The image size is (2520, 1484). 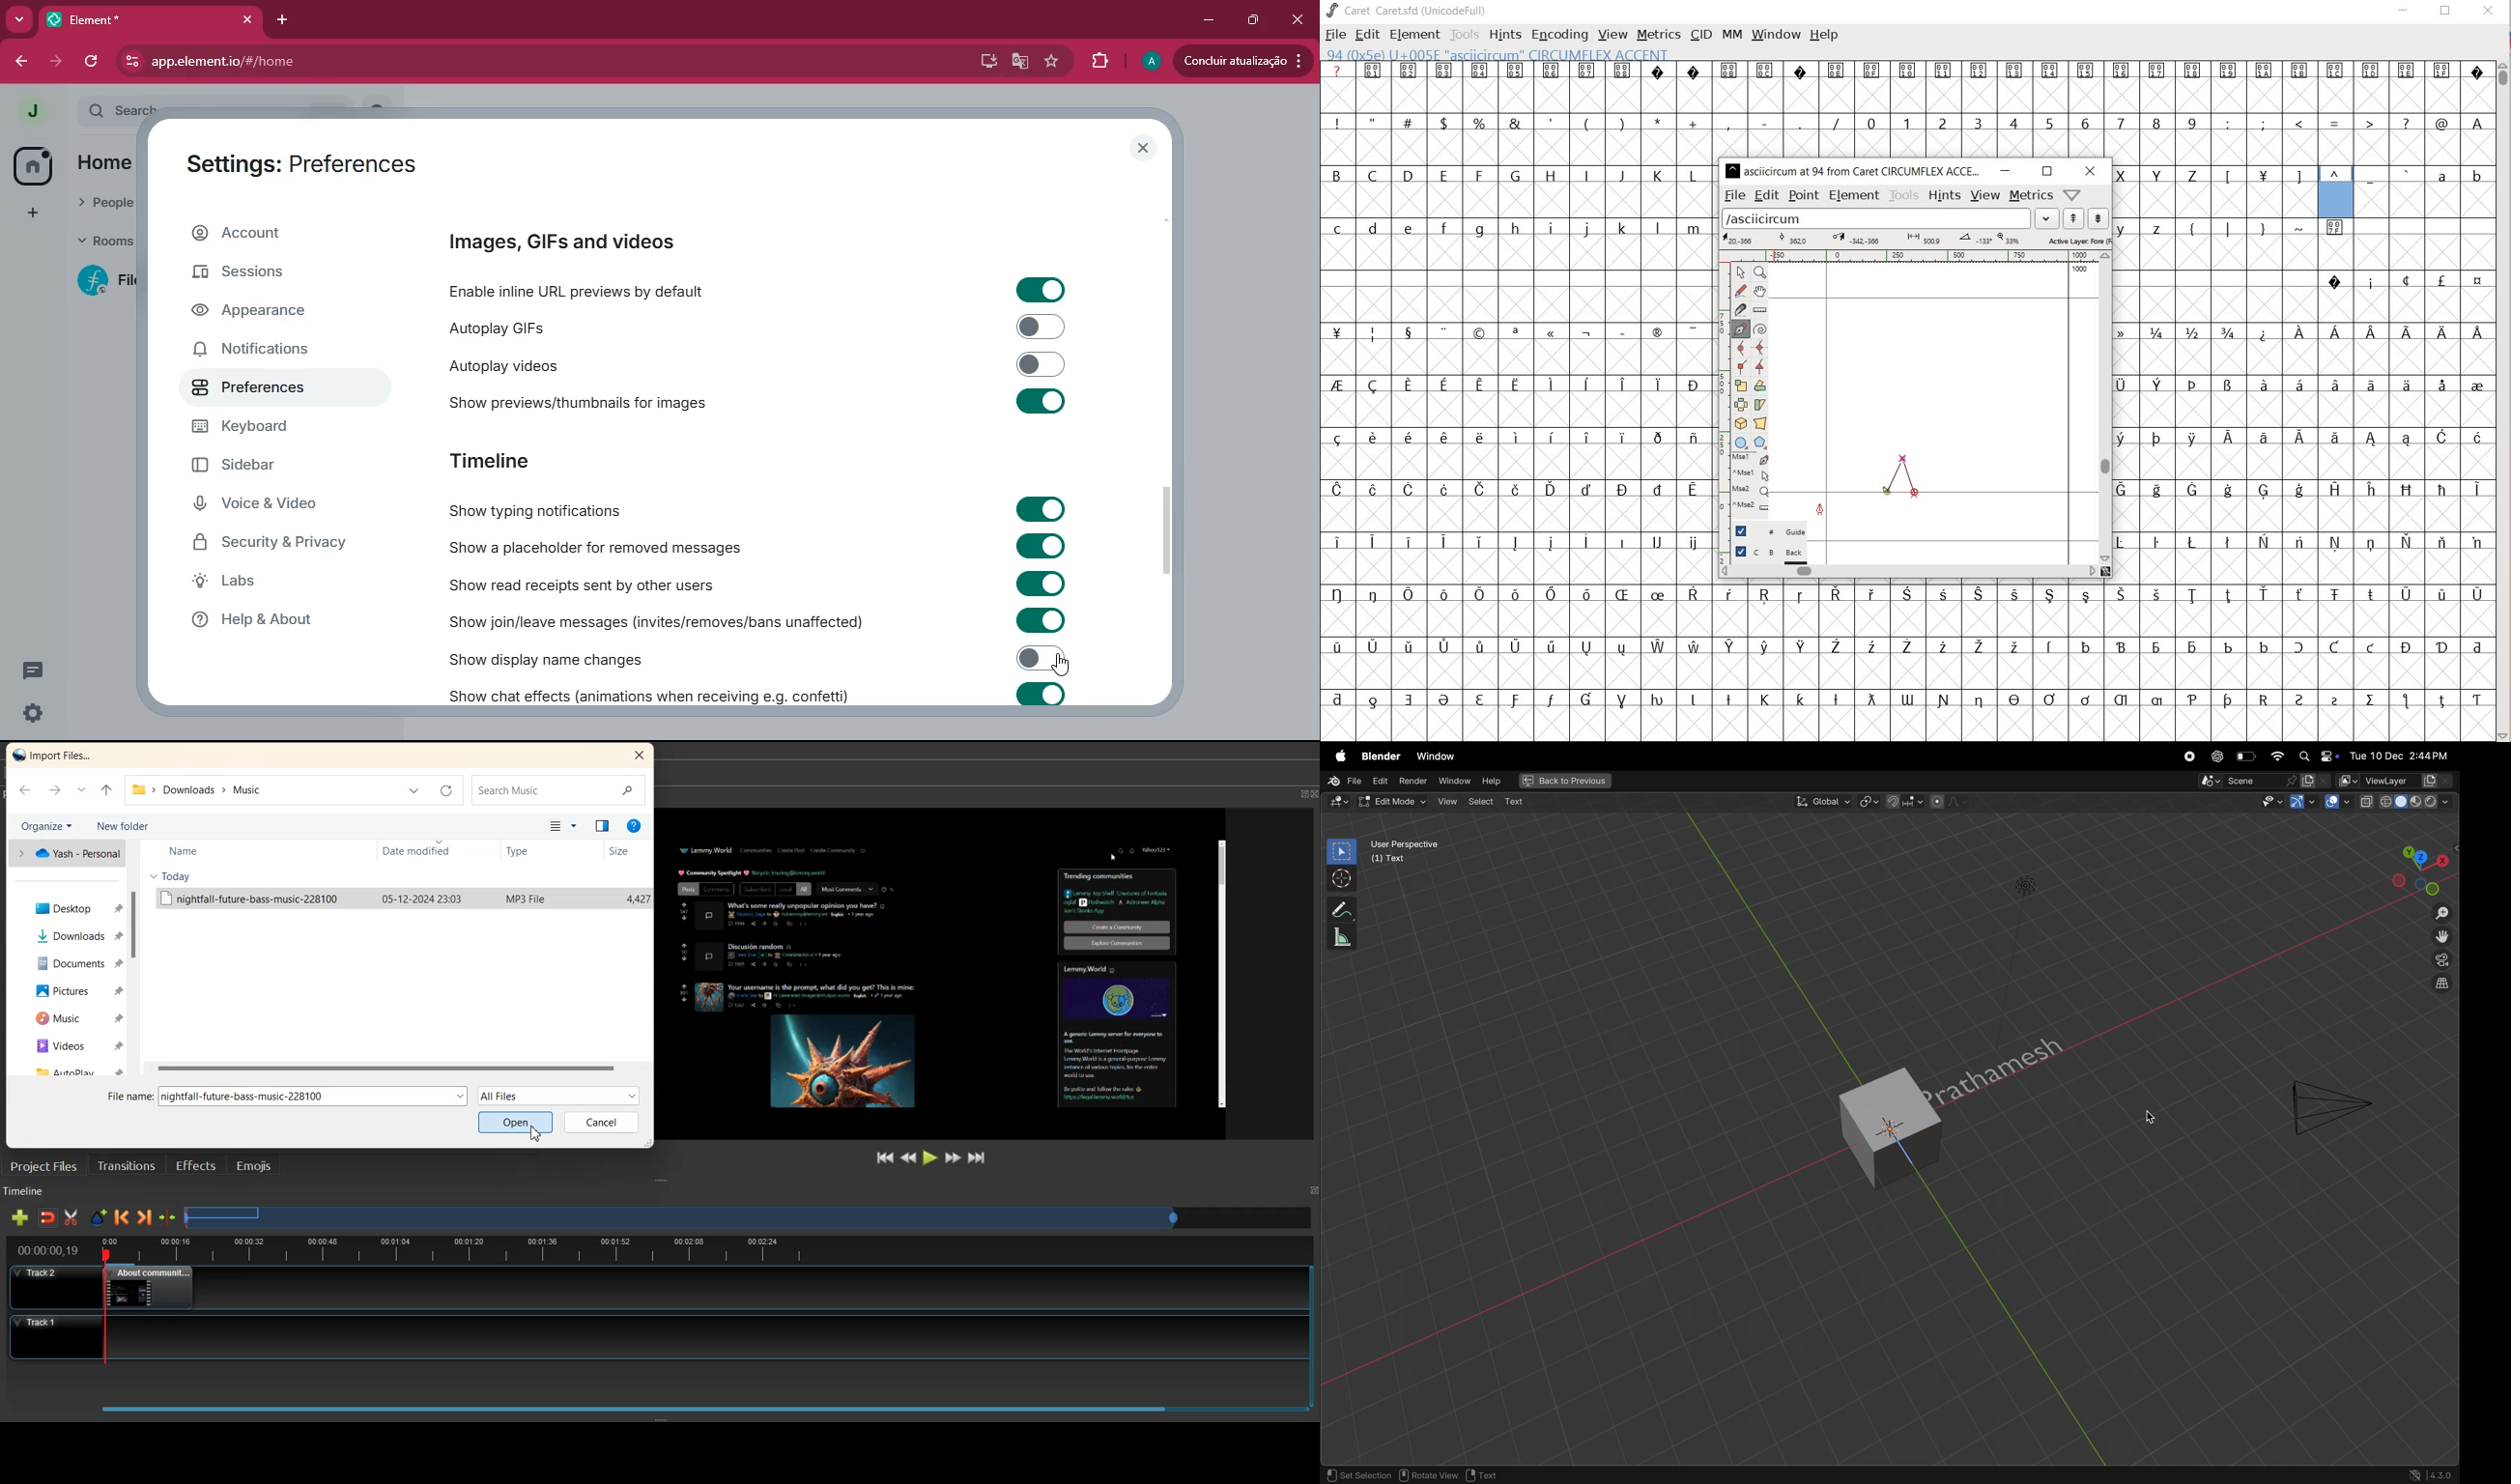 What do you see at coordinates (1368, 35) in the screenshot?
I see `EDIT` at bounding box center [1368, 35].